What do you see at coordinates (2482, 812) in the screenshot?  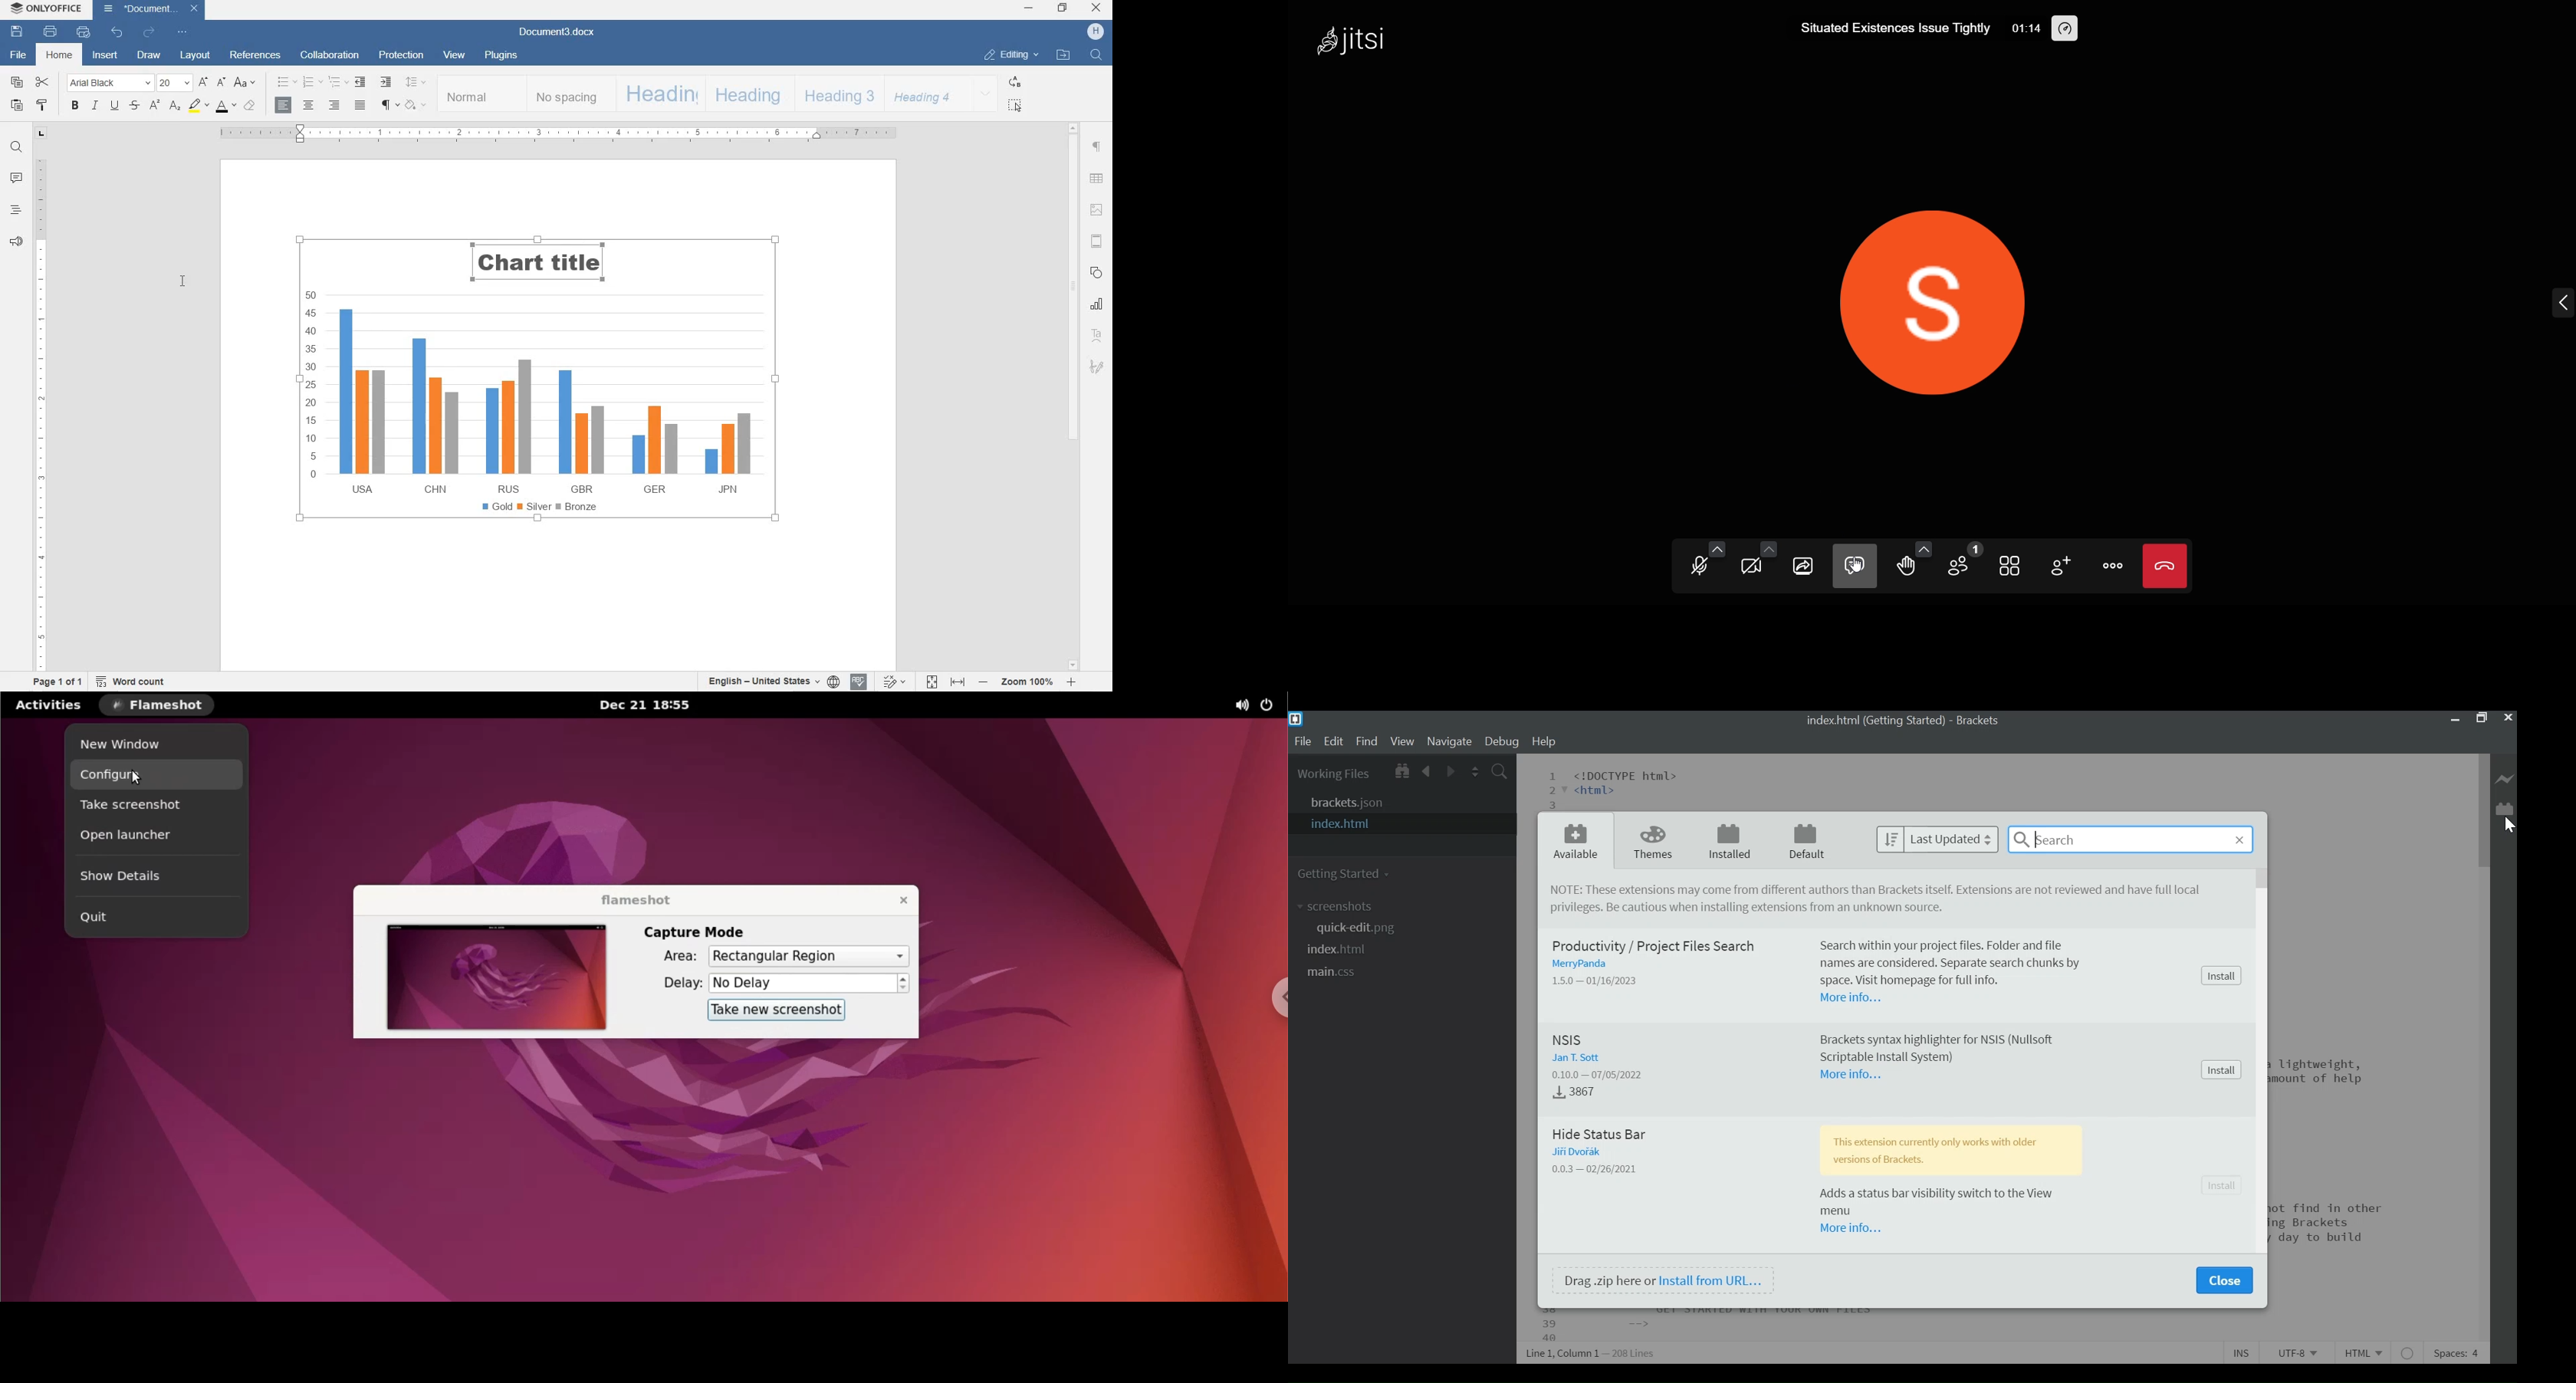 I see `Vertical Scroll bar` at bounding box center [2482, 812].